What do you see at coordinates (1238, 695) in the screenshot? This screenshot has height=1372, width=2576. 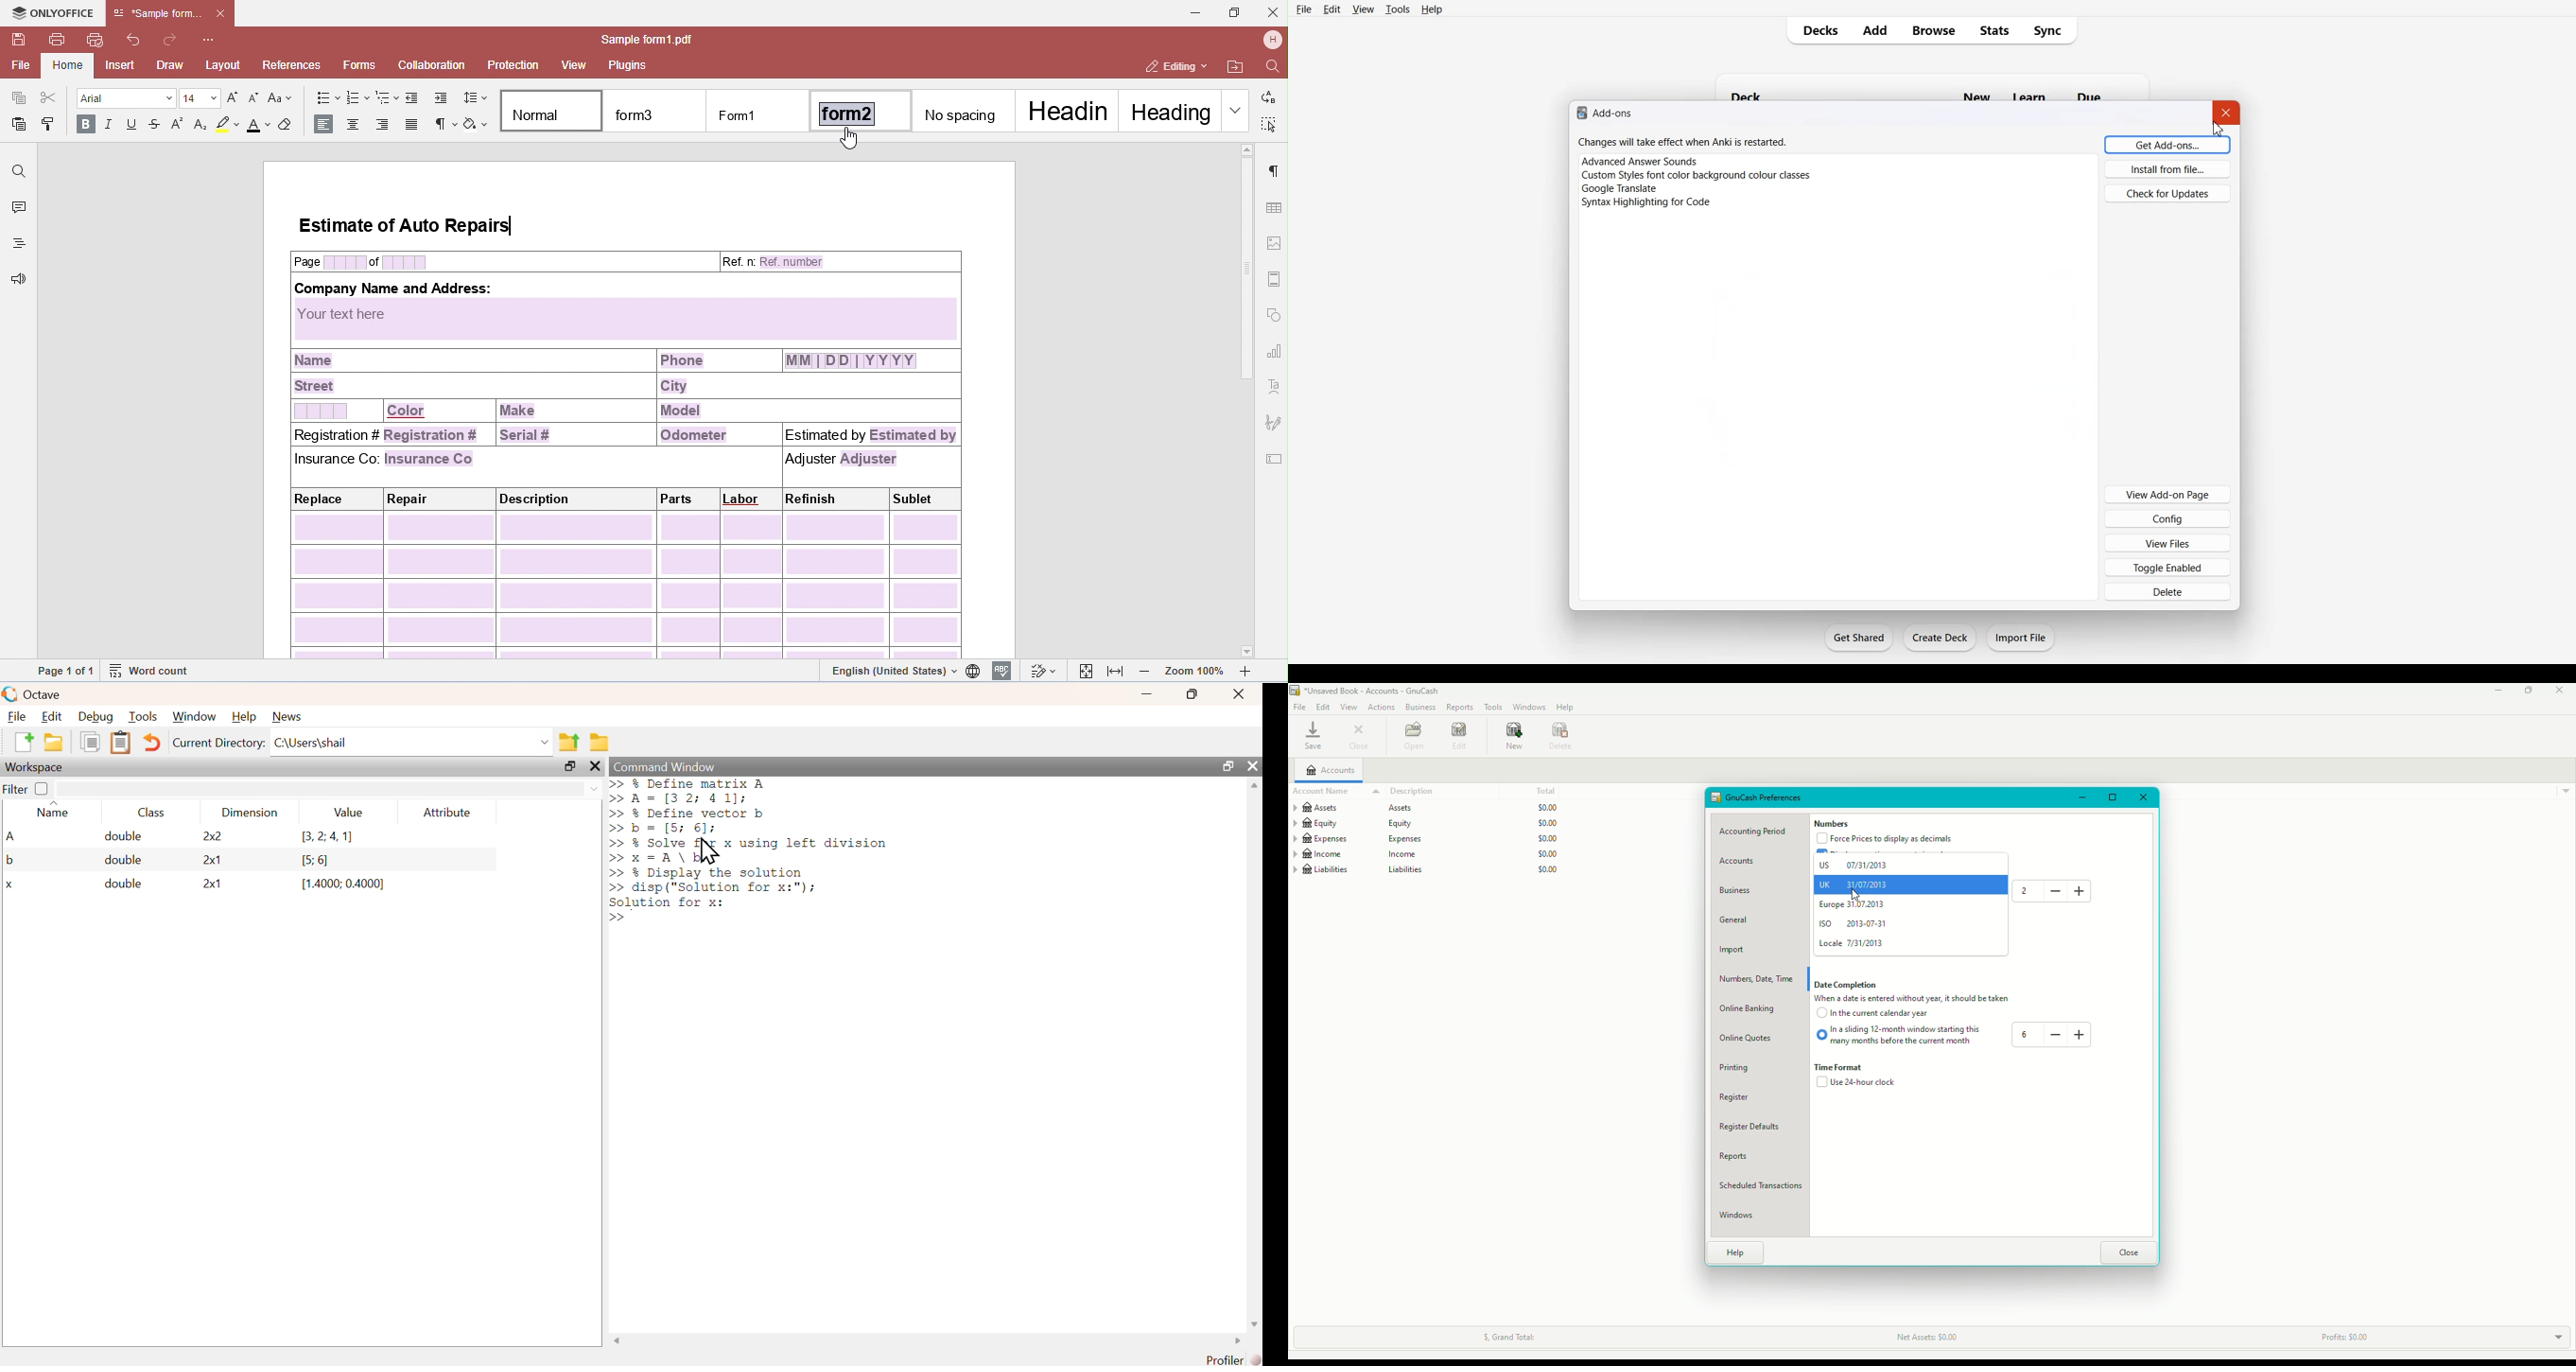 I see `close` at bounding box center [1238, 695].